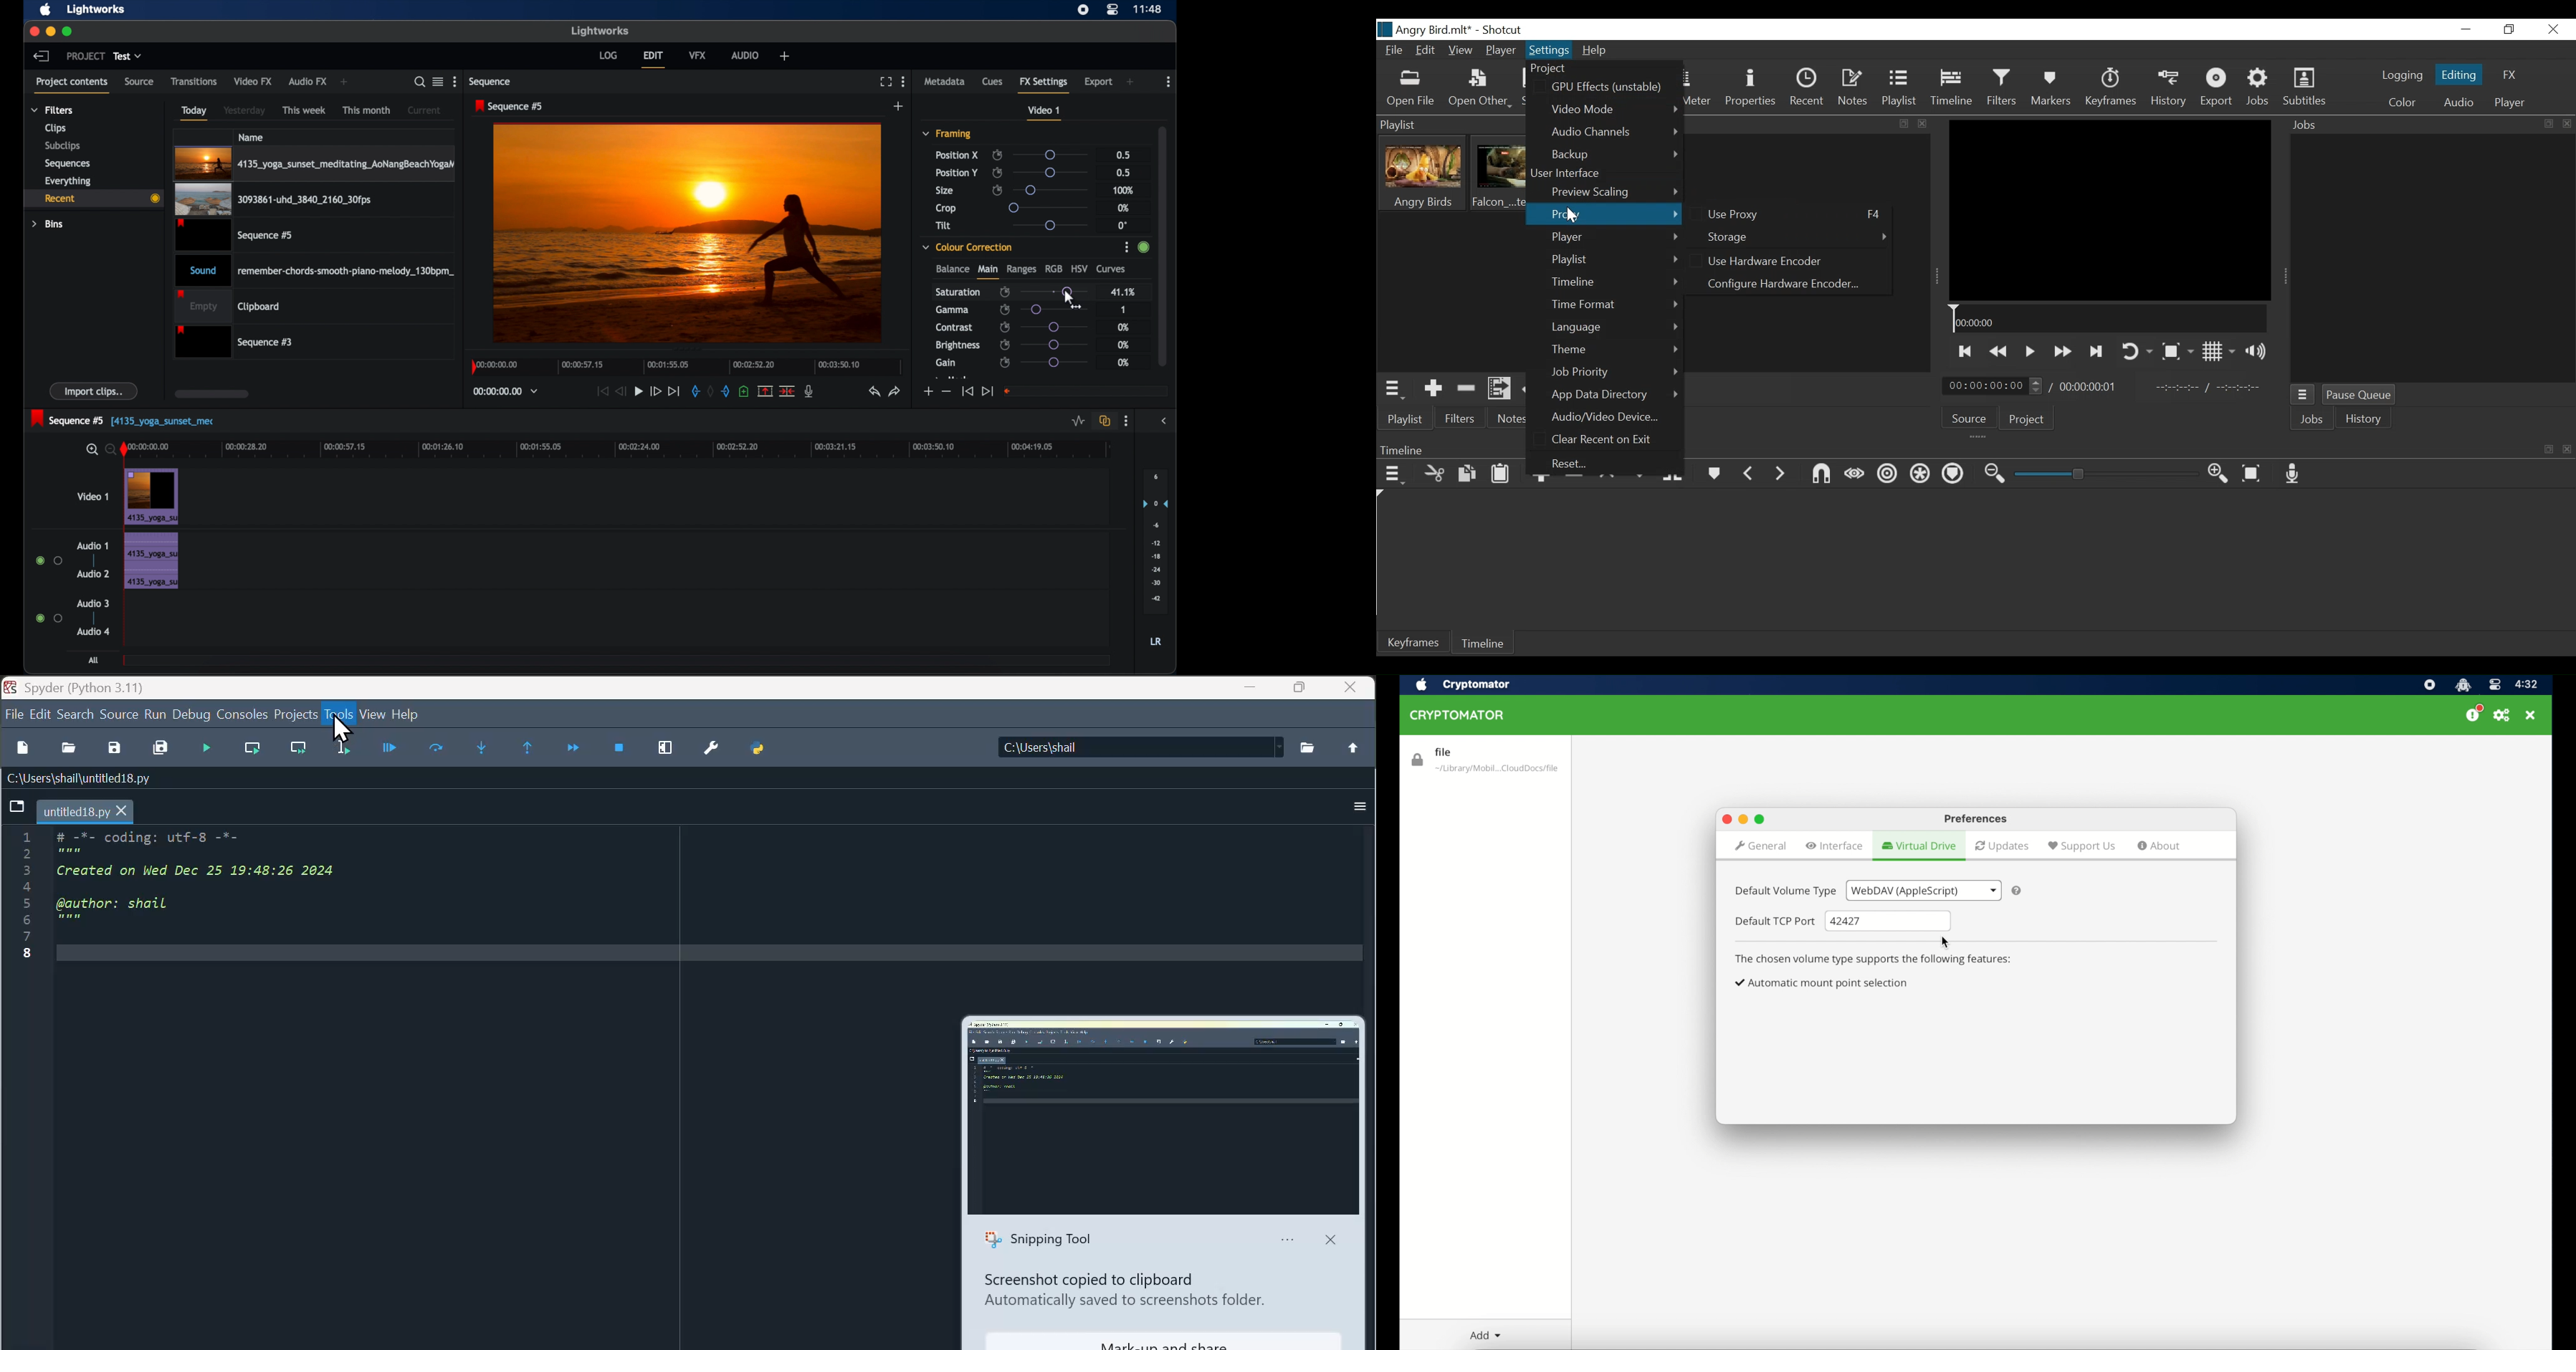 The height and width of the screenshot is (1372, 2576). Describe the element at coordinates (48, 31) in the screenshot. I see `minimize` at that location.